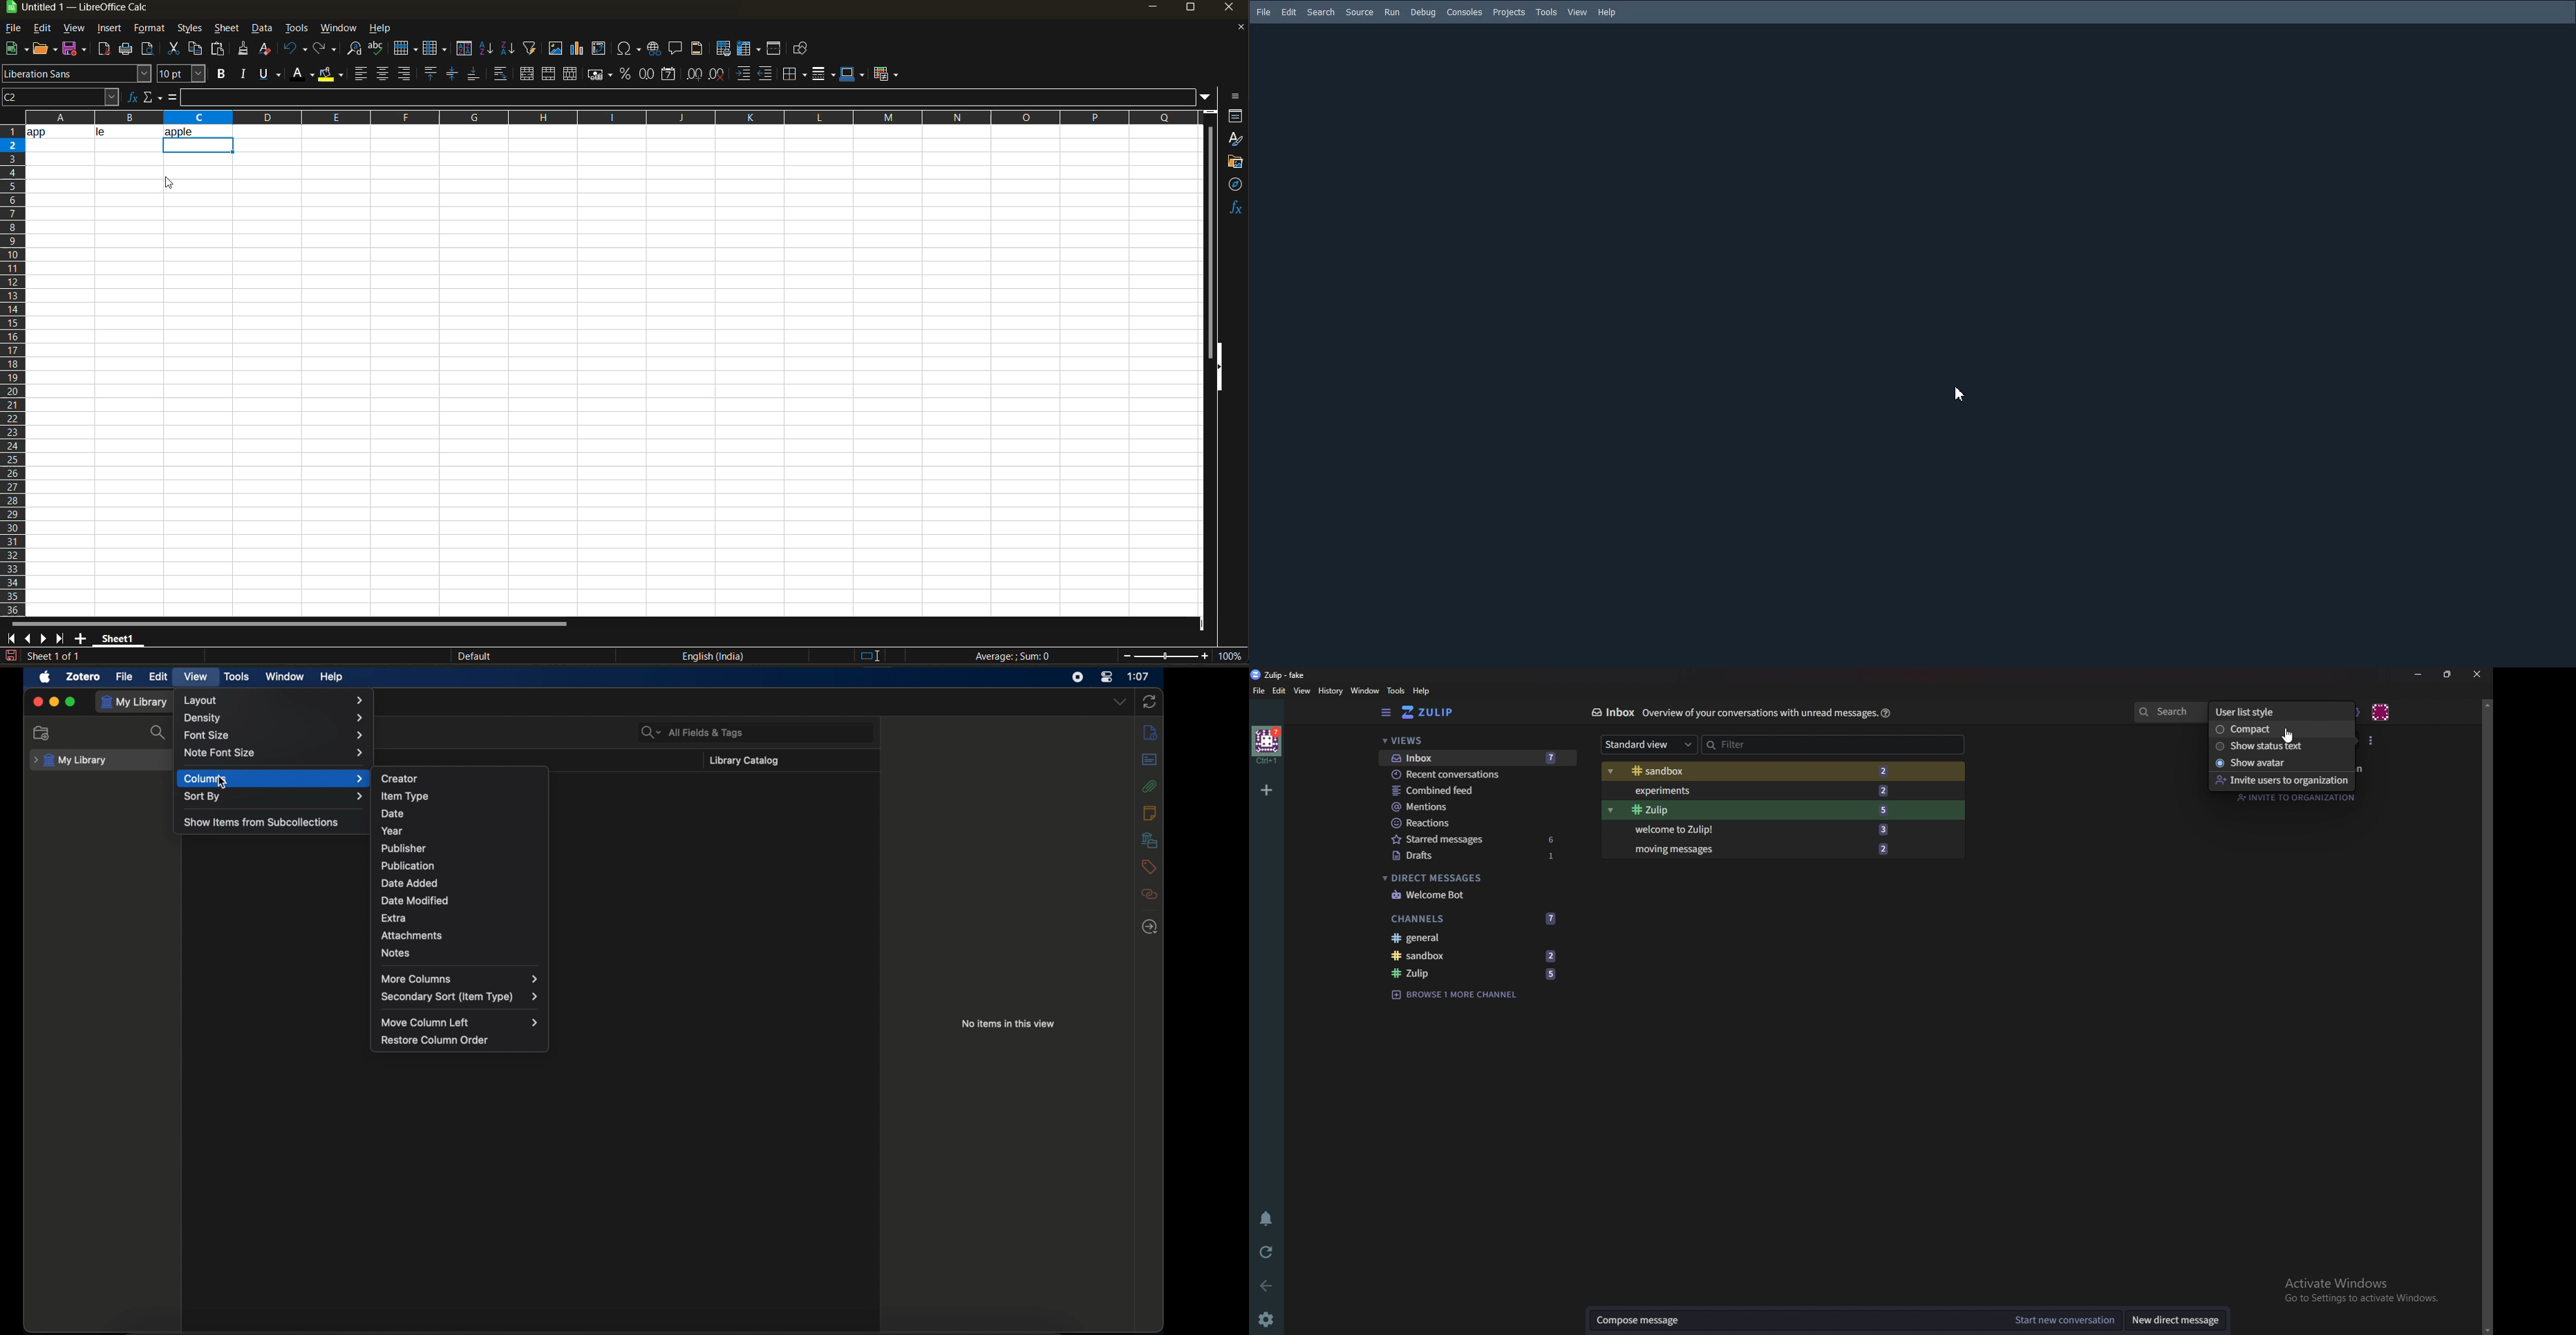 The width and height of the screenshot is (2576, 1344). What do you see at coordinates (159, 677) in the screenshot?
I see `edit` at bounding box center [159, 677].